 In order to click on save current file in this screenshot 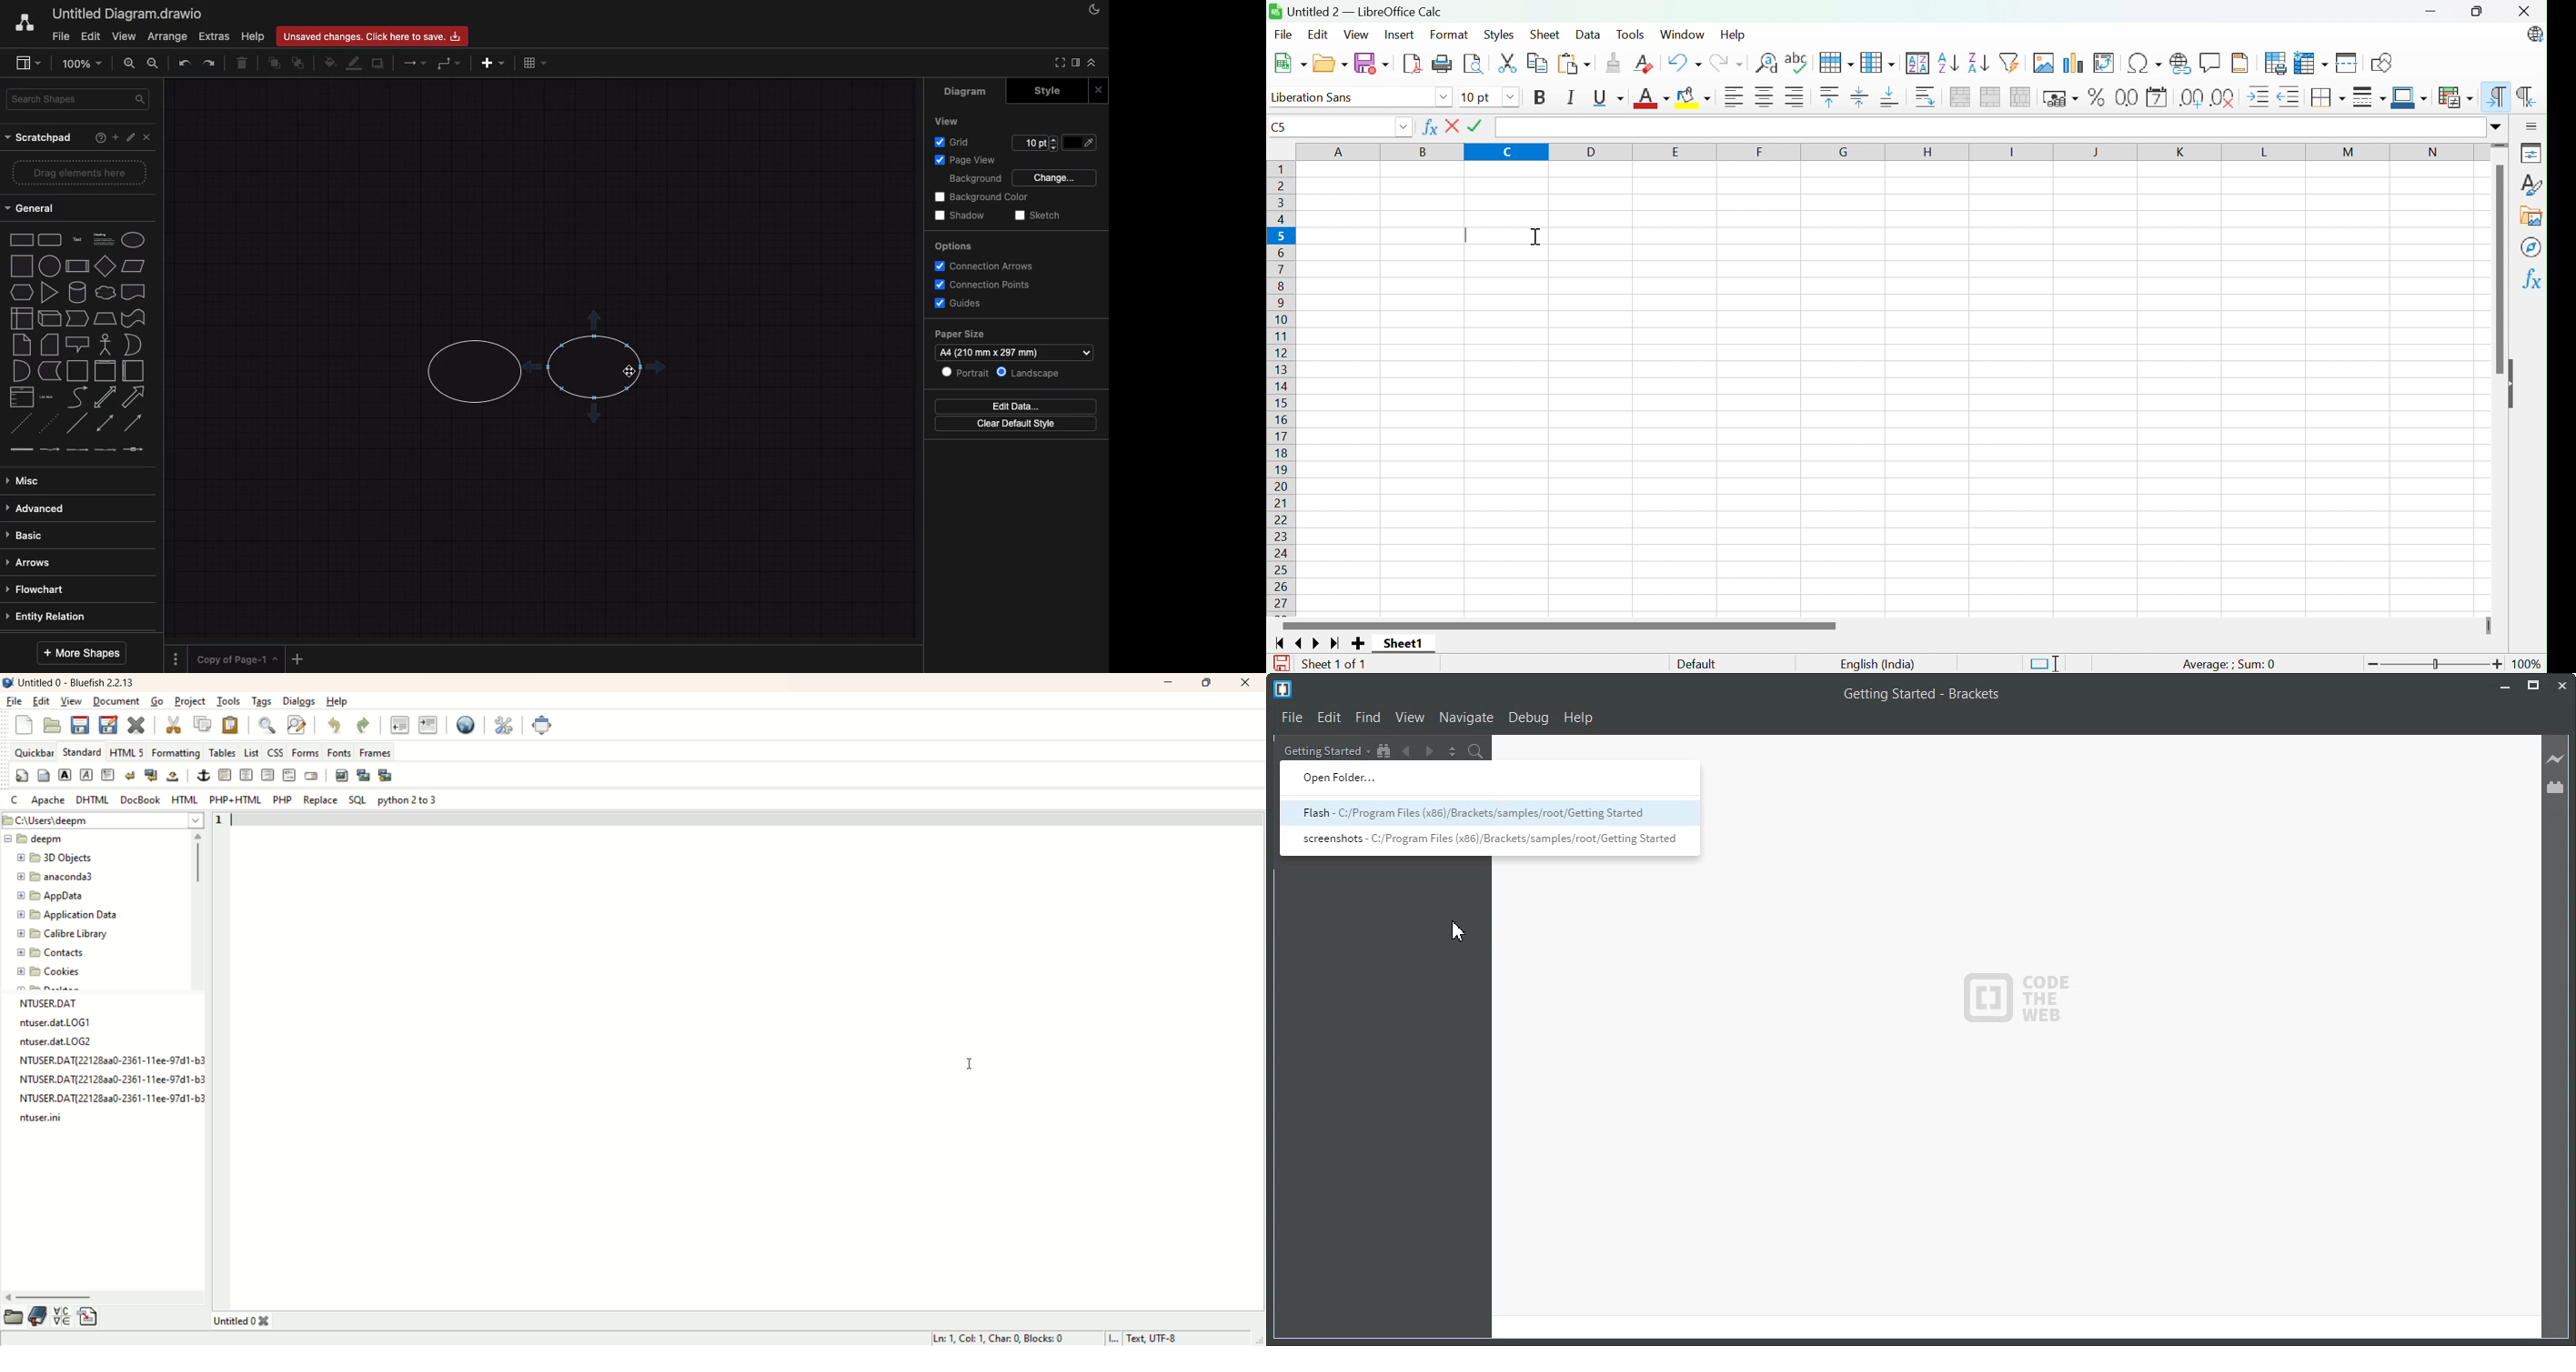, I will do `click(78, 724)`.